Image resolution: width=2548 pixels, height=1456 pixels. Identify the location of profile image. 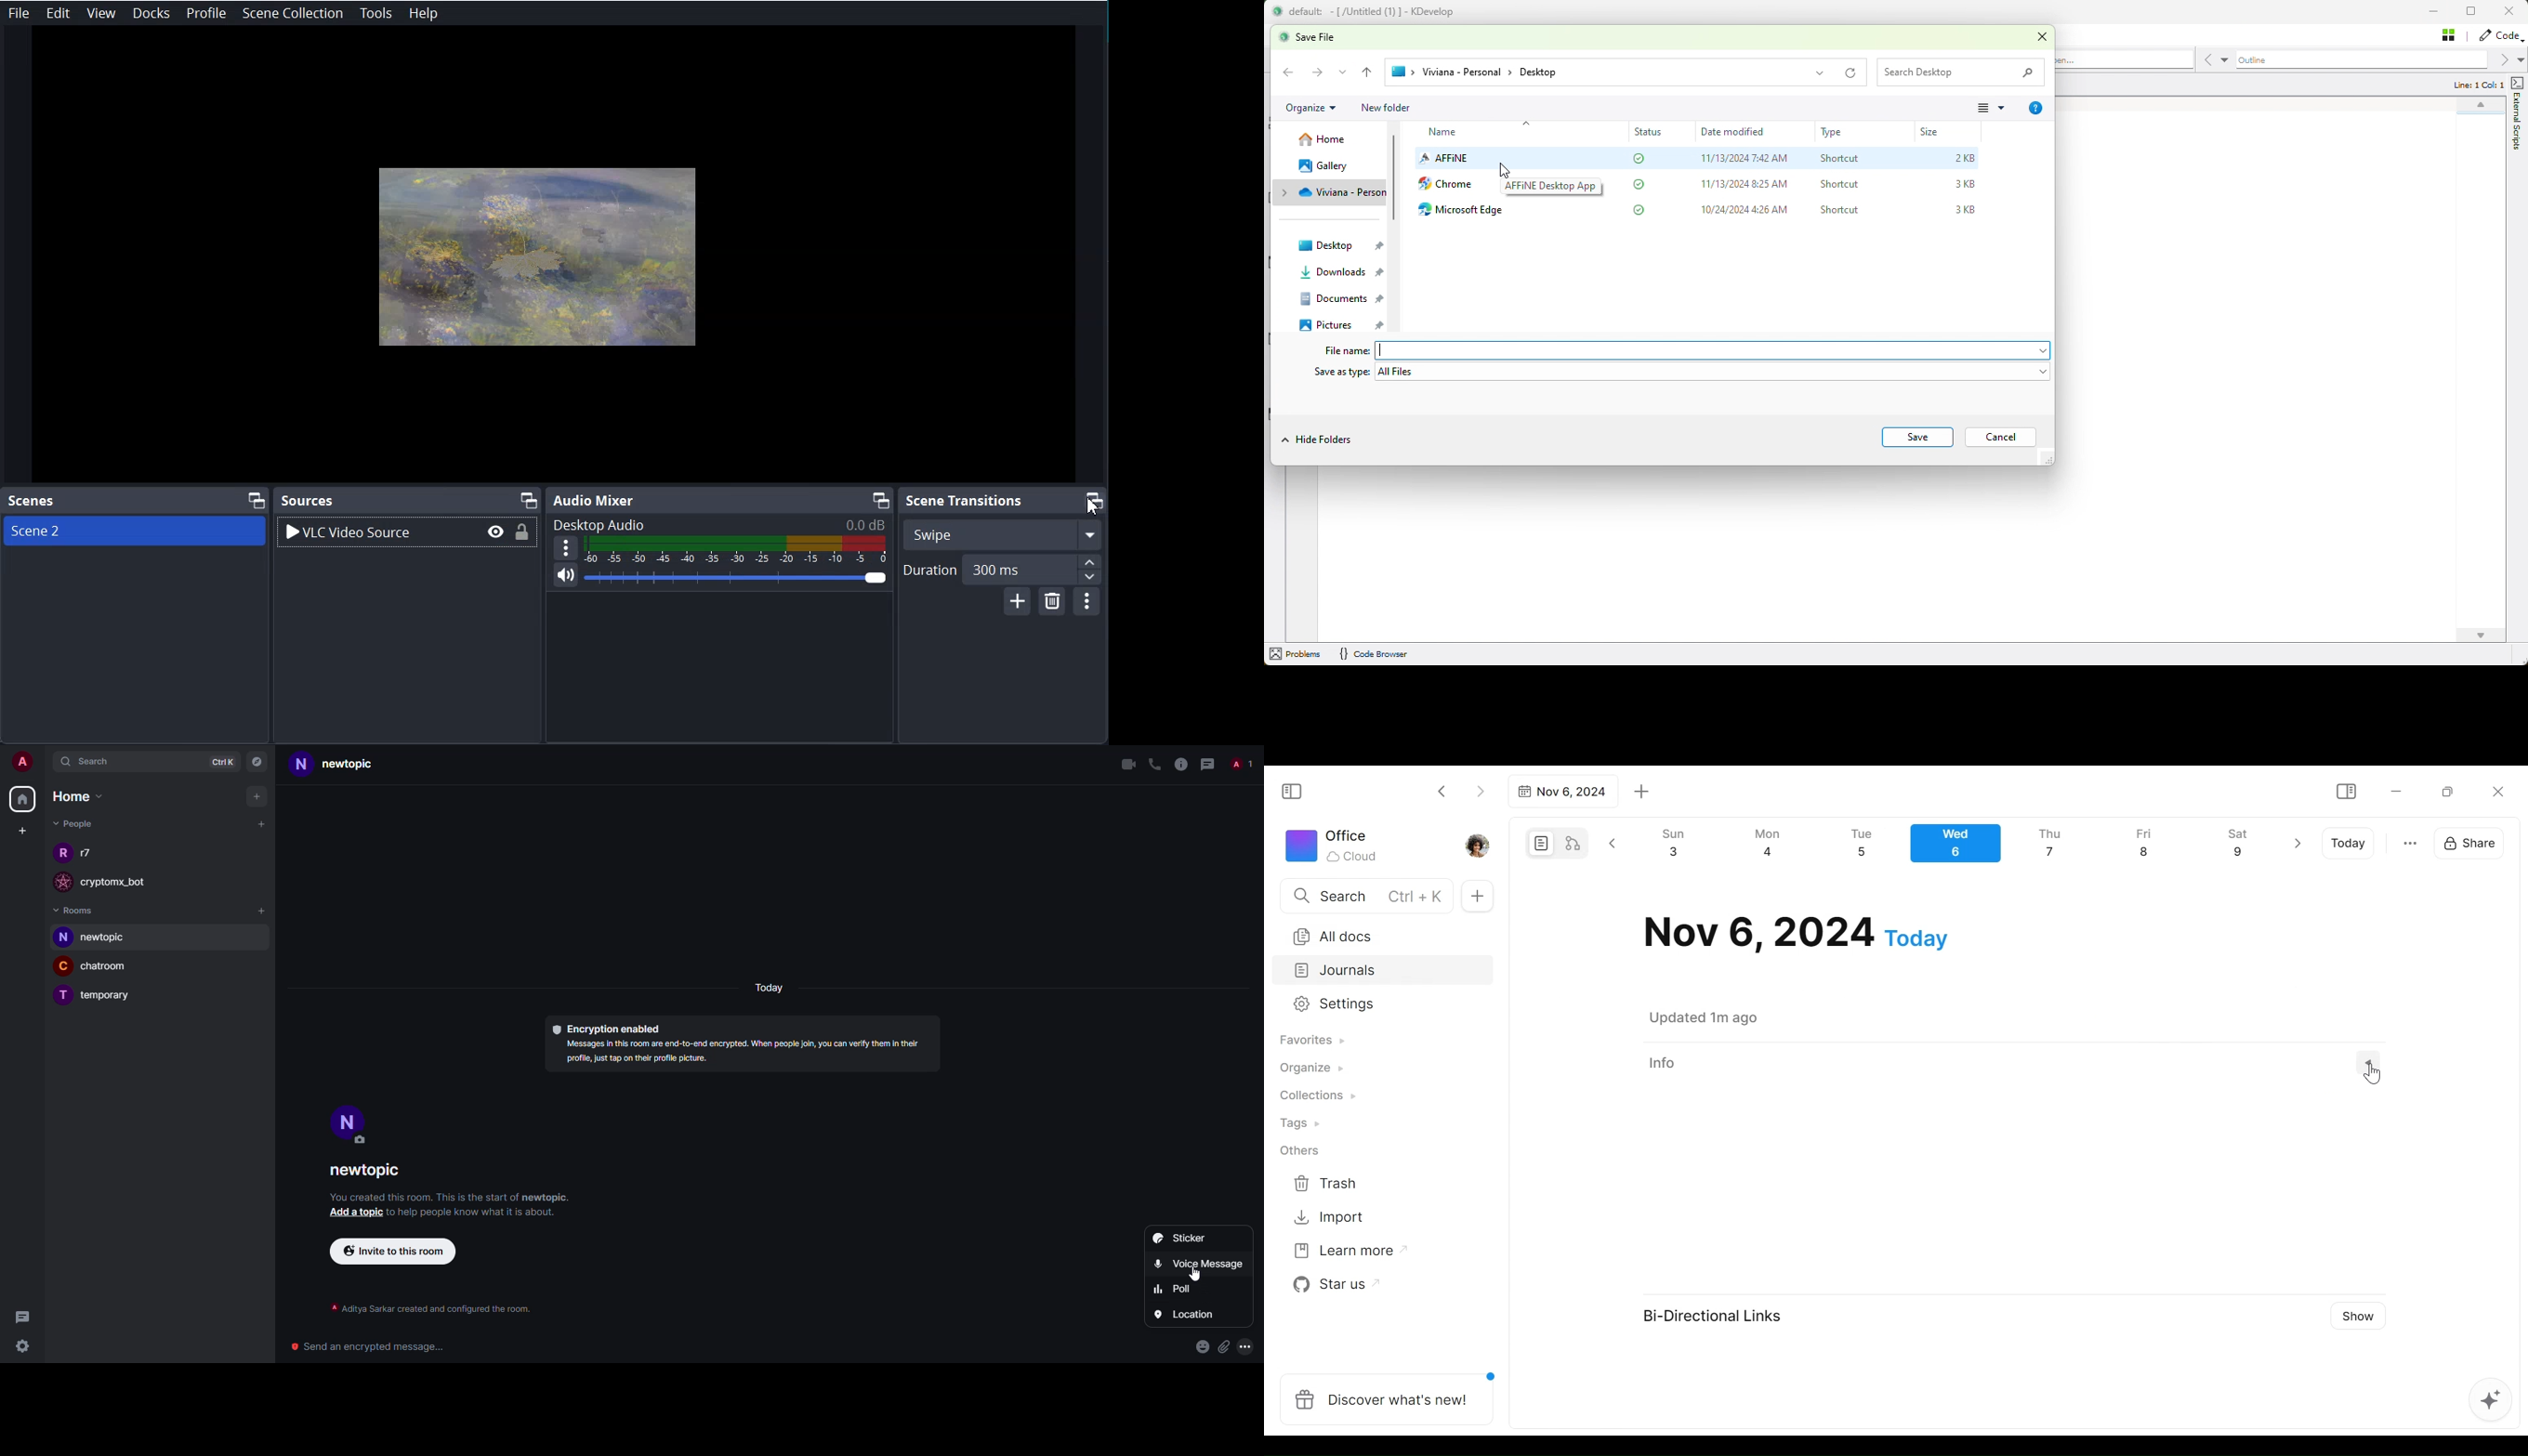
(64, 882).